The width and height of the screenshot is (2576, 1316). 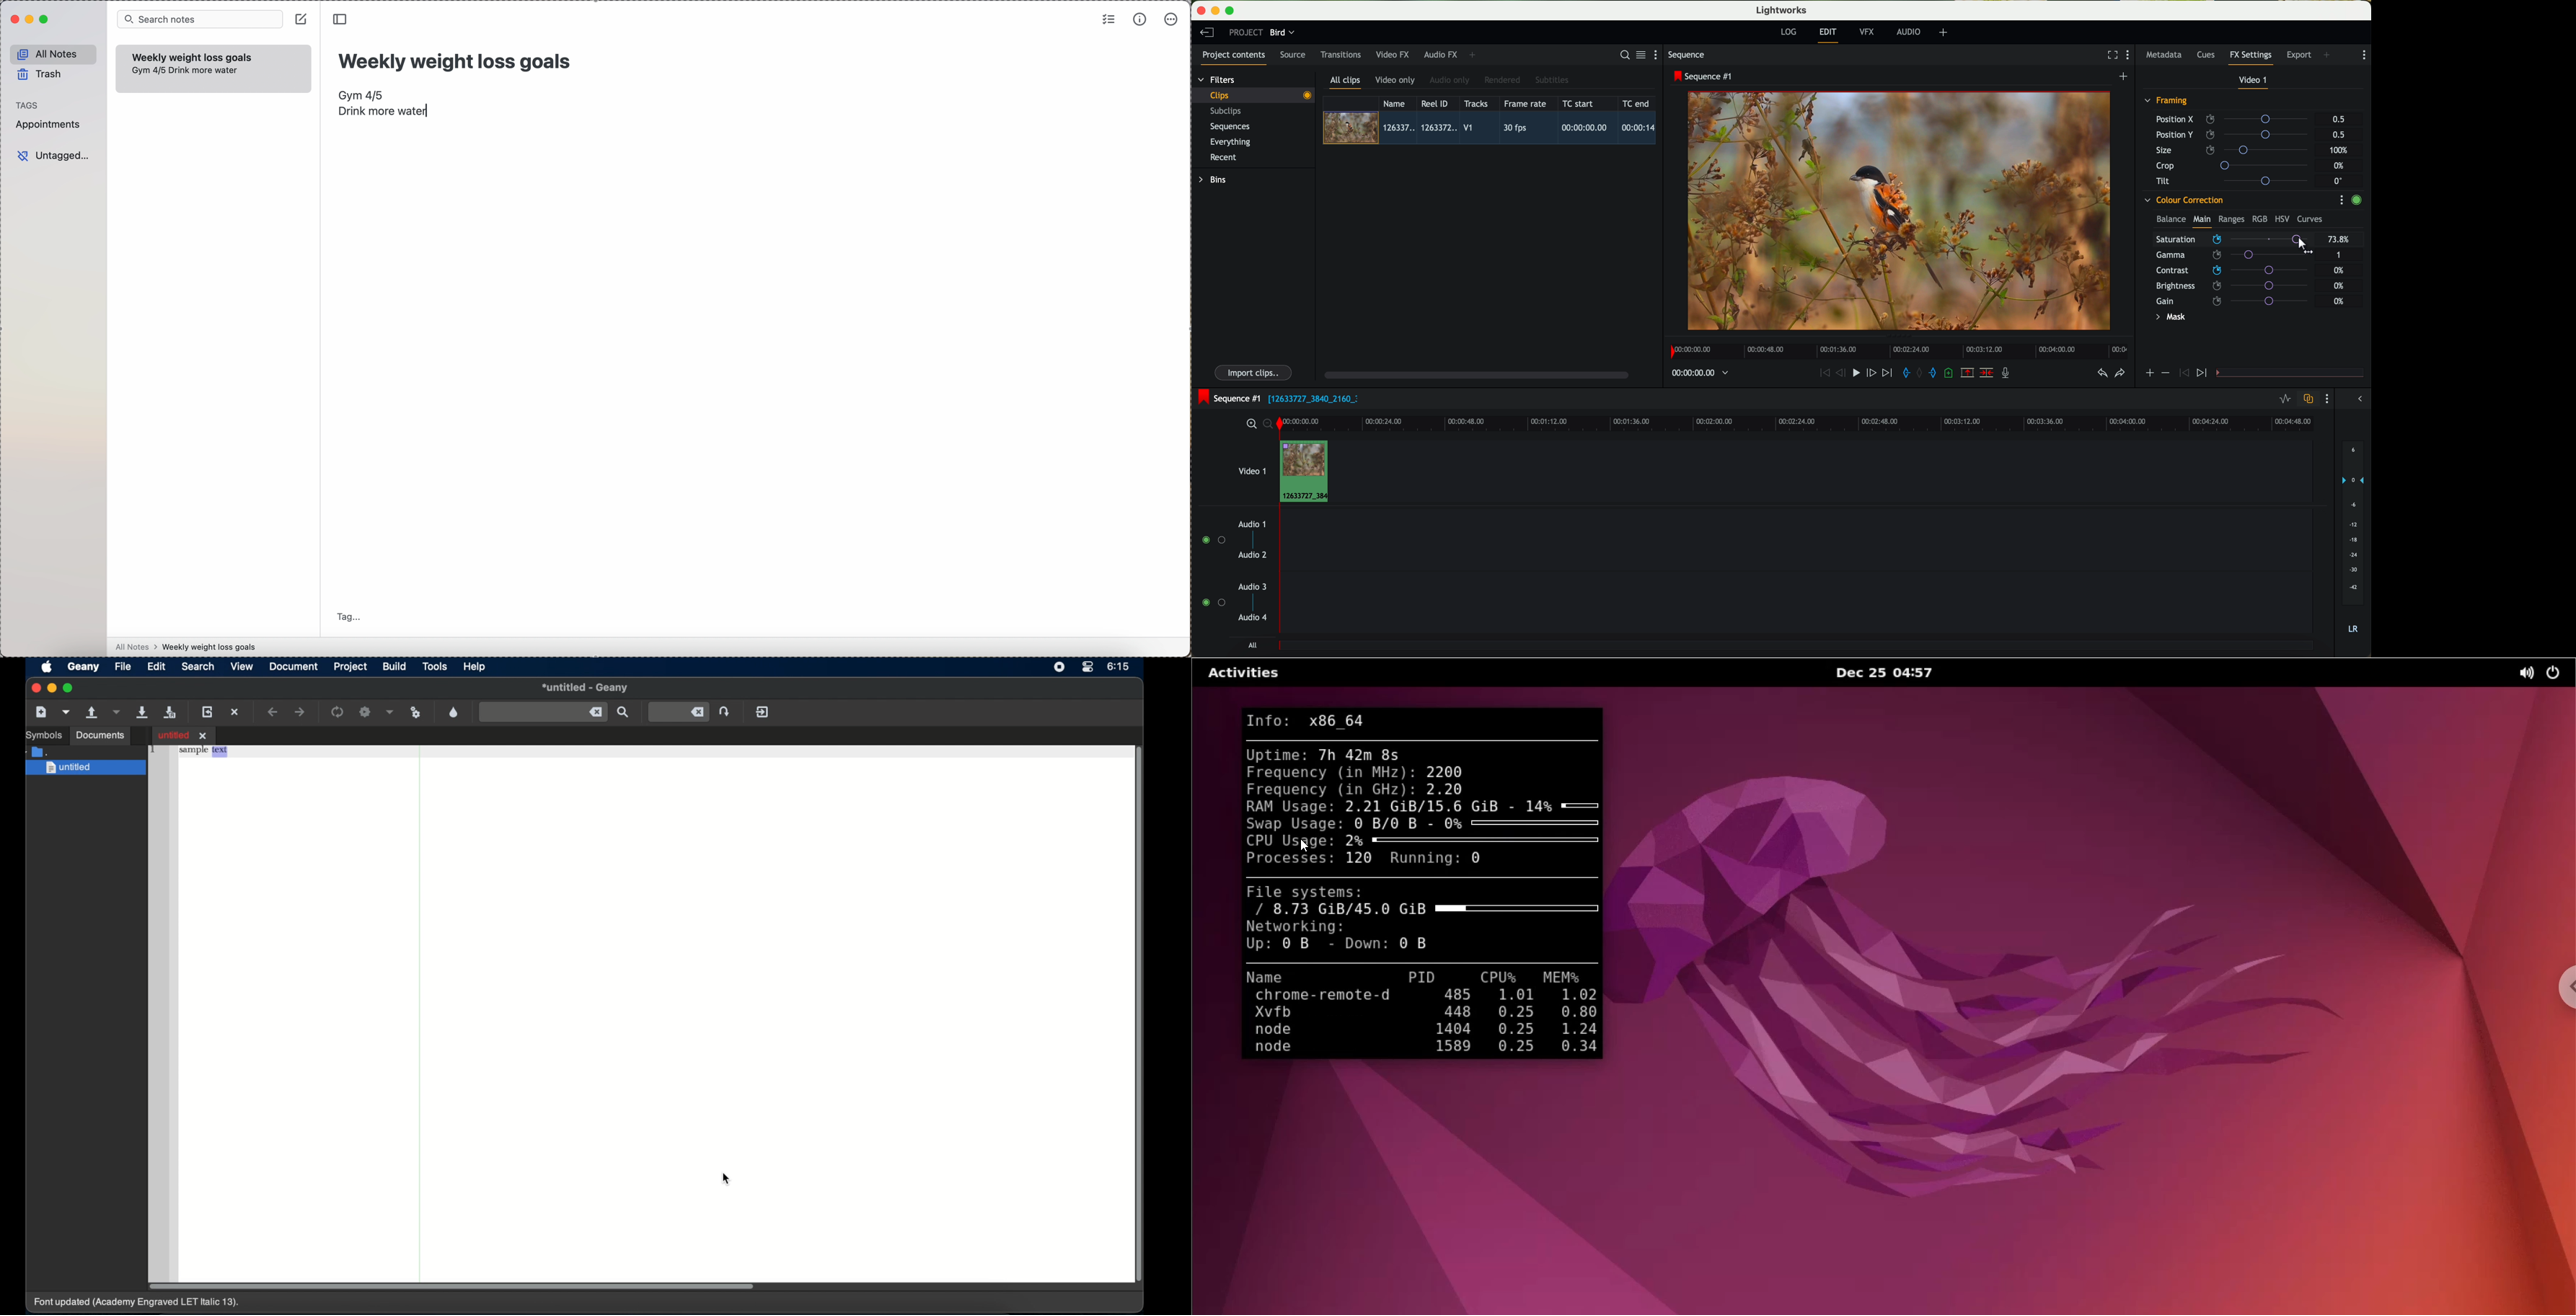 I want to click on colour correction, so click(x=2183, y=200).